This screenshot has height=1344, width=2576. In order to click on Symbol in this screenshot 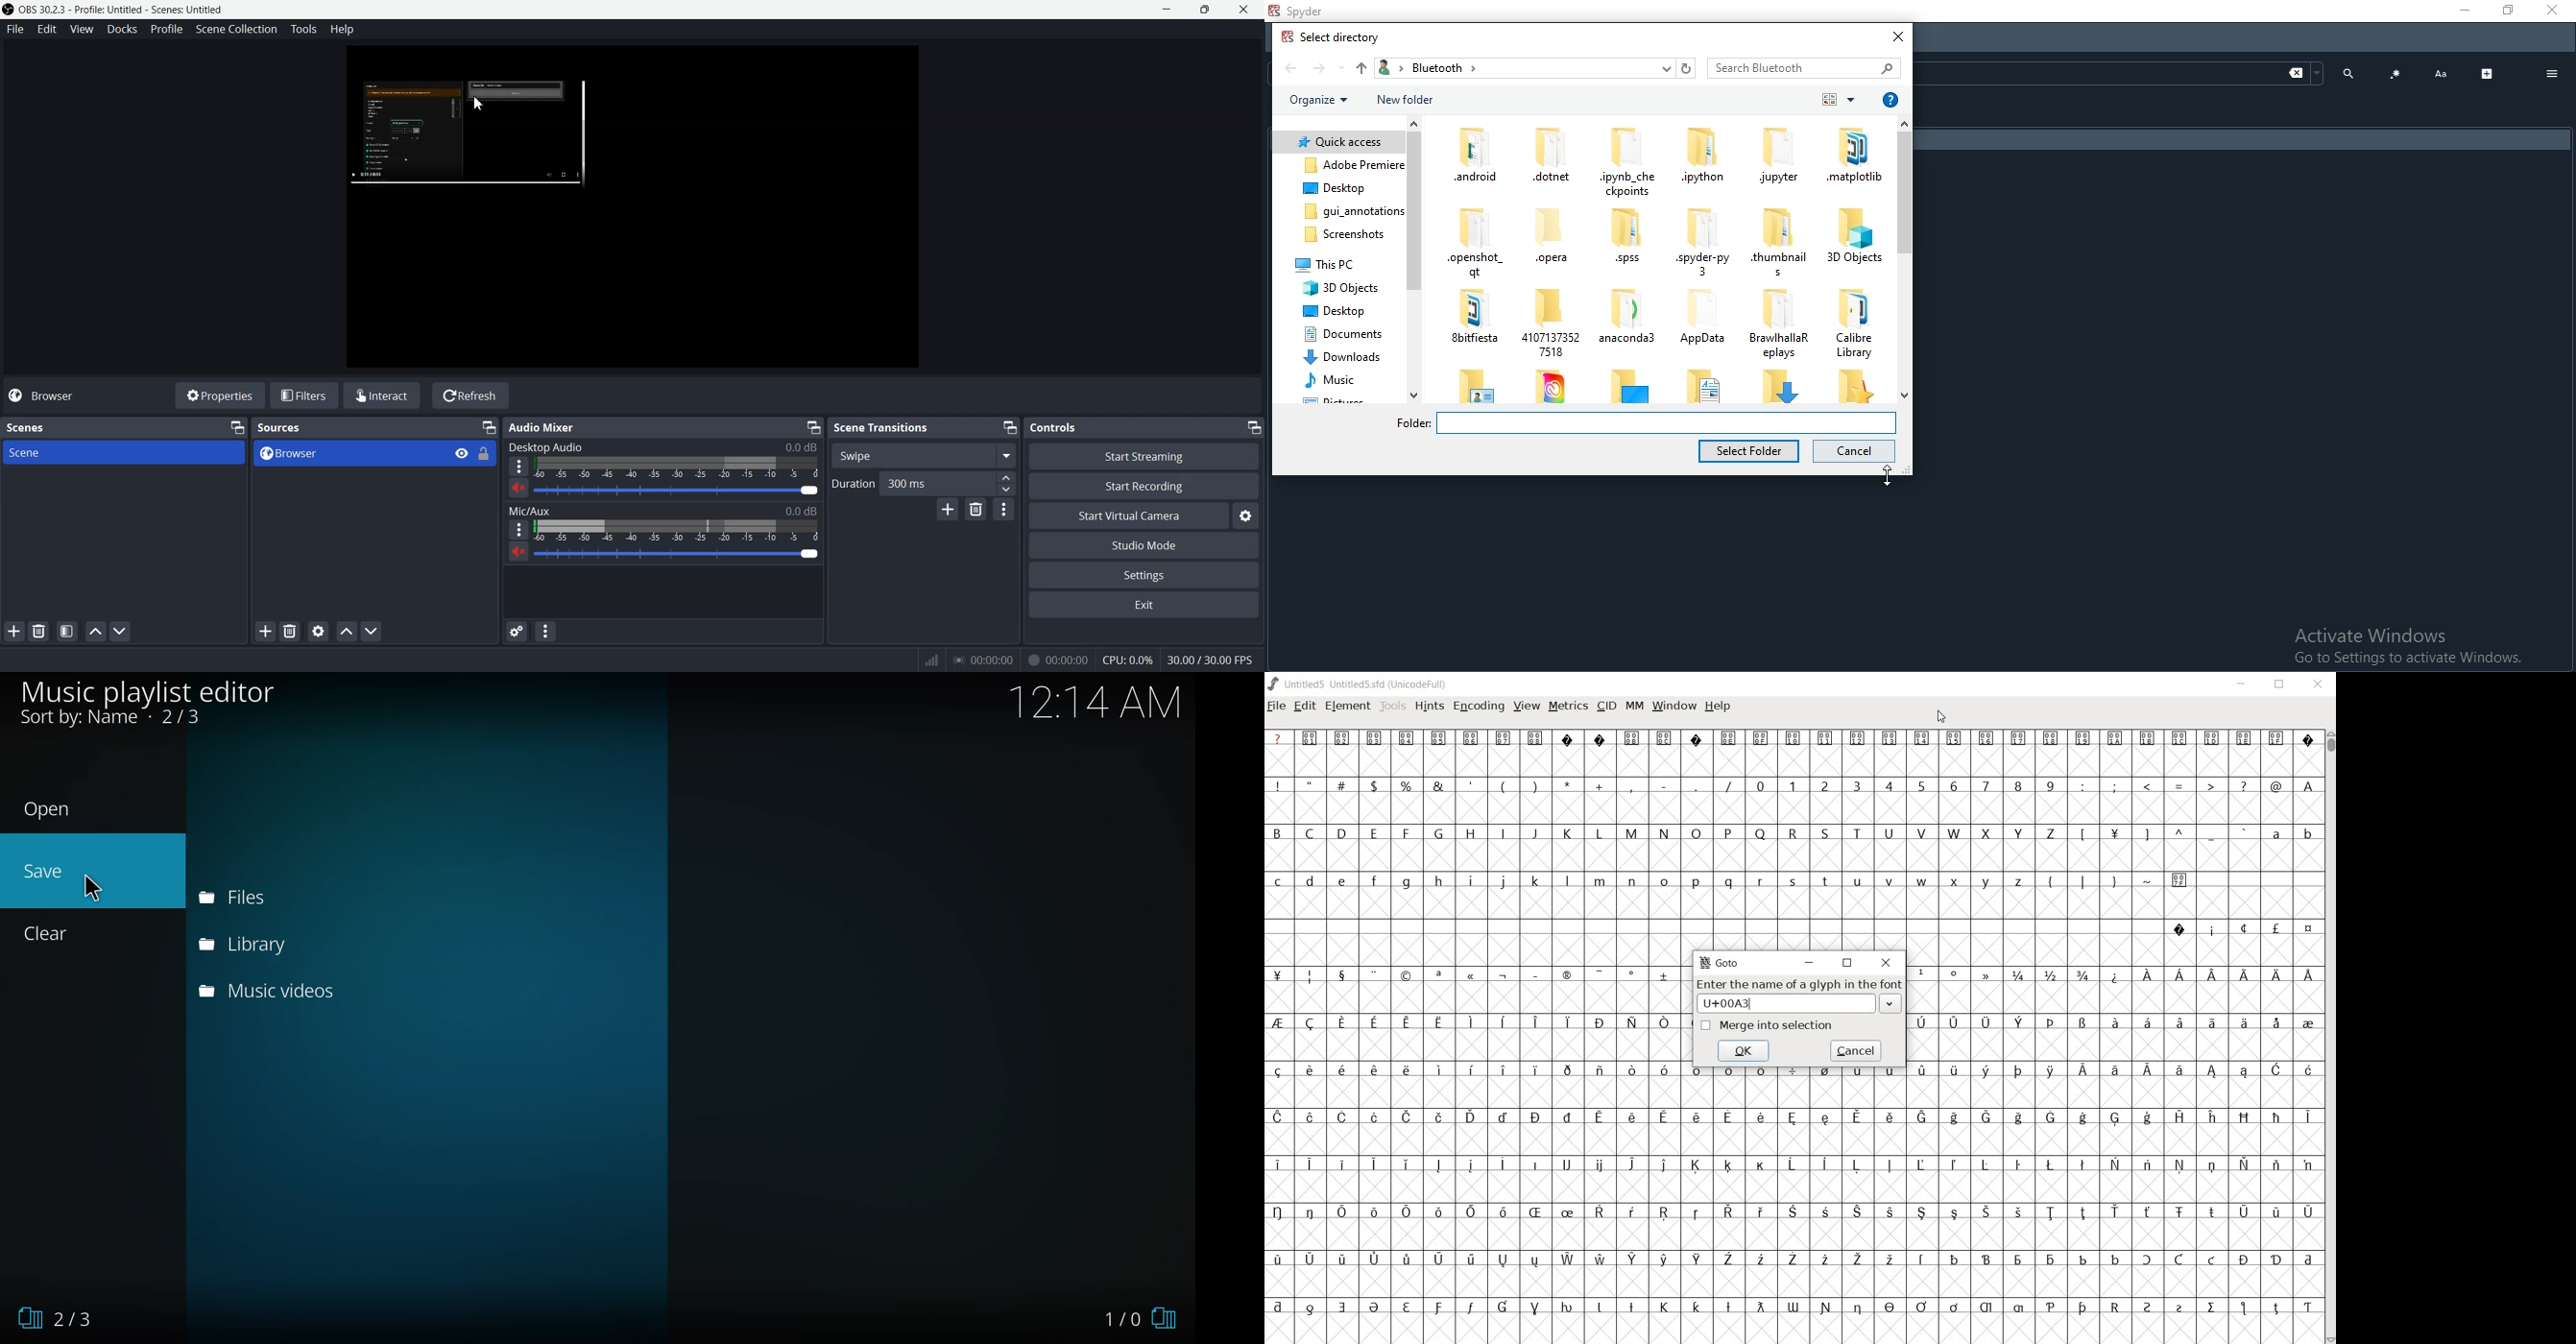, I will do `click(2082, 1259)`.